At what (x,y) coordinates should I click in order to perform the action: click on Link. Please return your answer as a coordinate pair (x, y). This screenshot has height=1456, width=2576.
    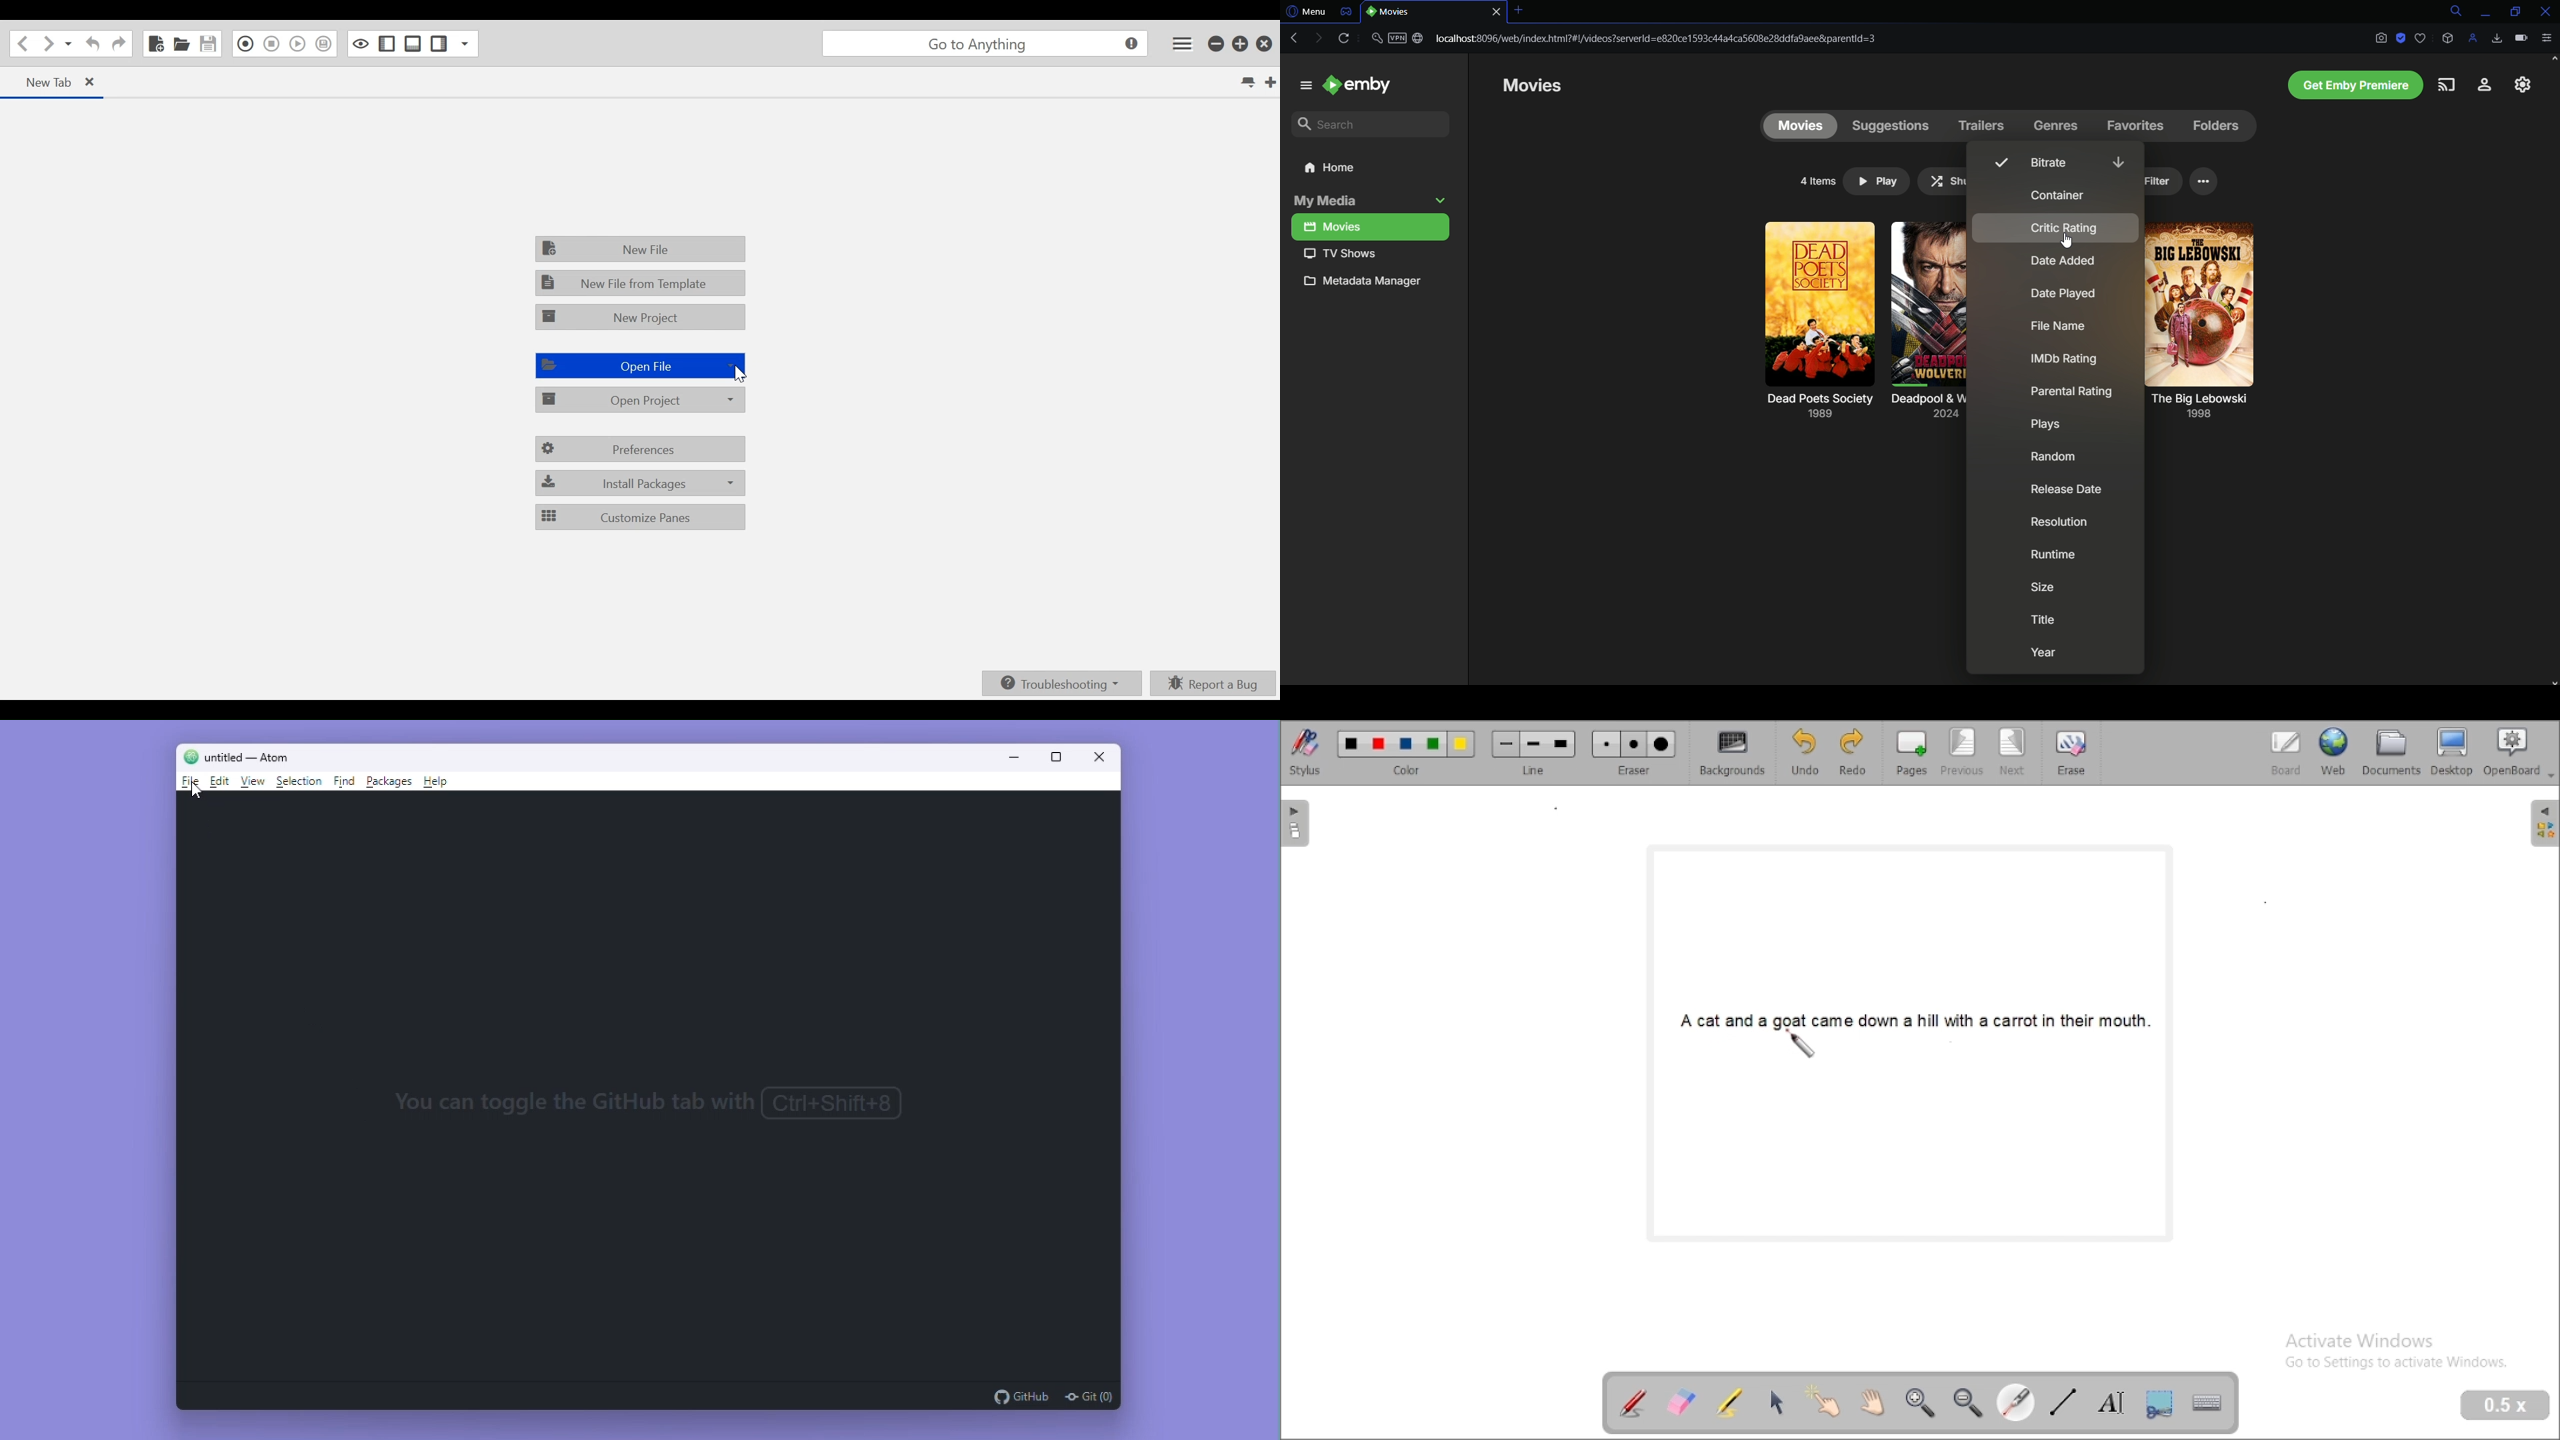
    Looking at the image, I should click on (1661, 37).